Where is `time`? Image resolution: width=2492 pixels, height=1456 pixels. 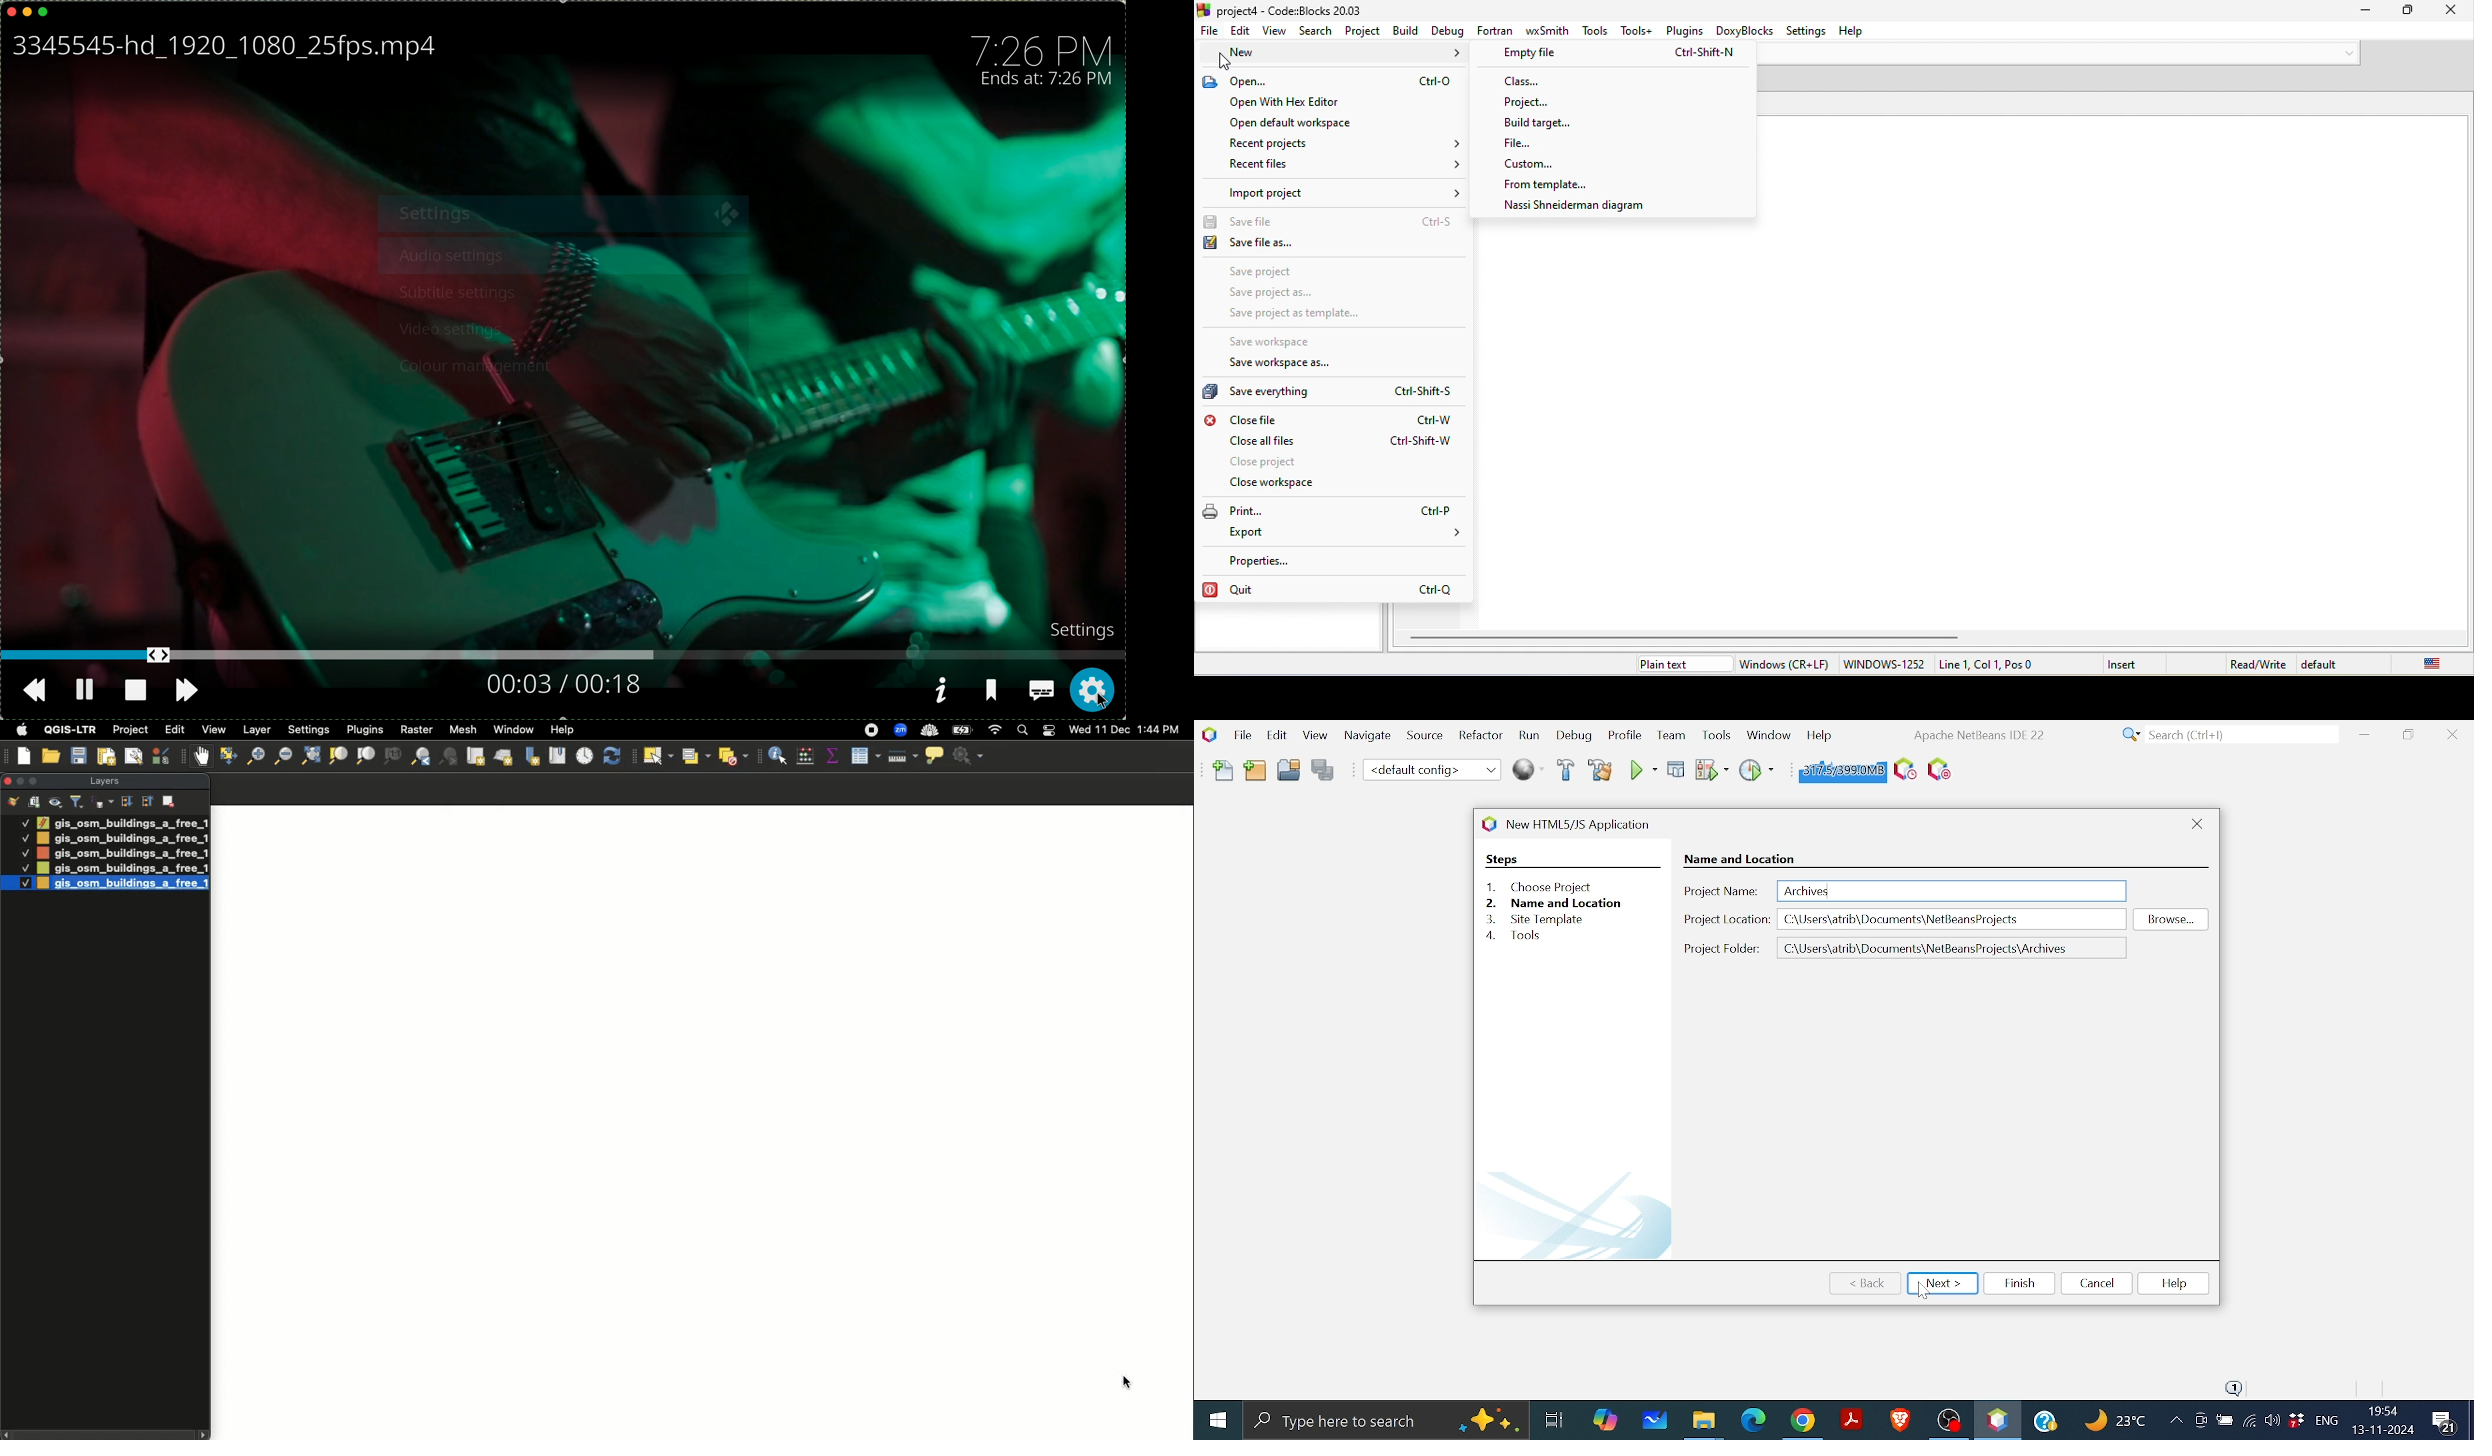
time is located at coordinates (1044, 49).